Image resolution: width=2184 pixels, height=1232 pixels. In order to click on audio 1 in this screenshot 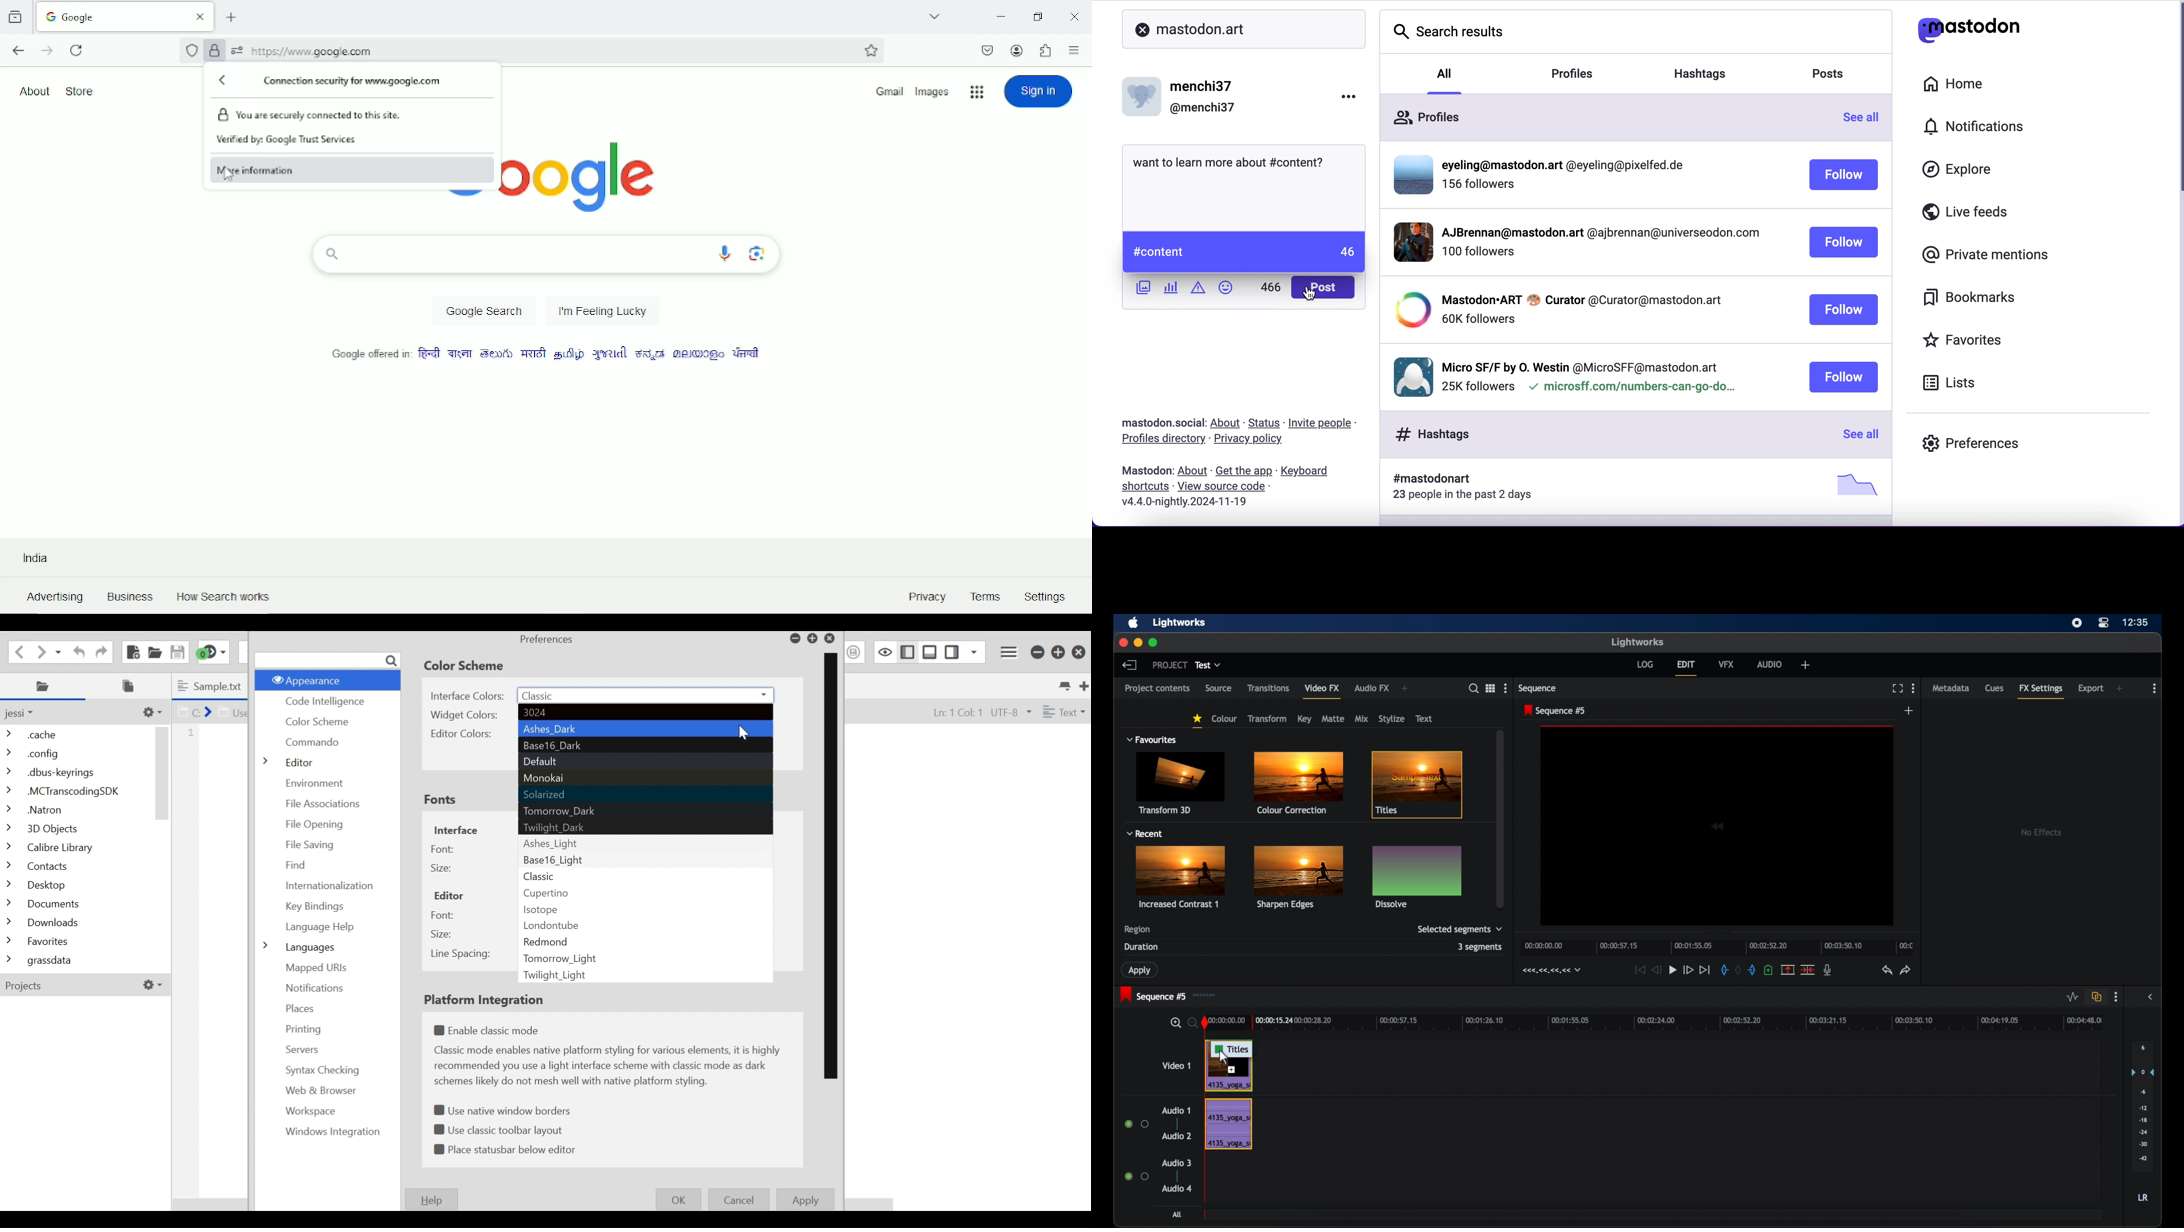, I will do `click(1176, 1111)`.